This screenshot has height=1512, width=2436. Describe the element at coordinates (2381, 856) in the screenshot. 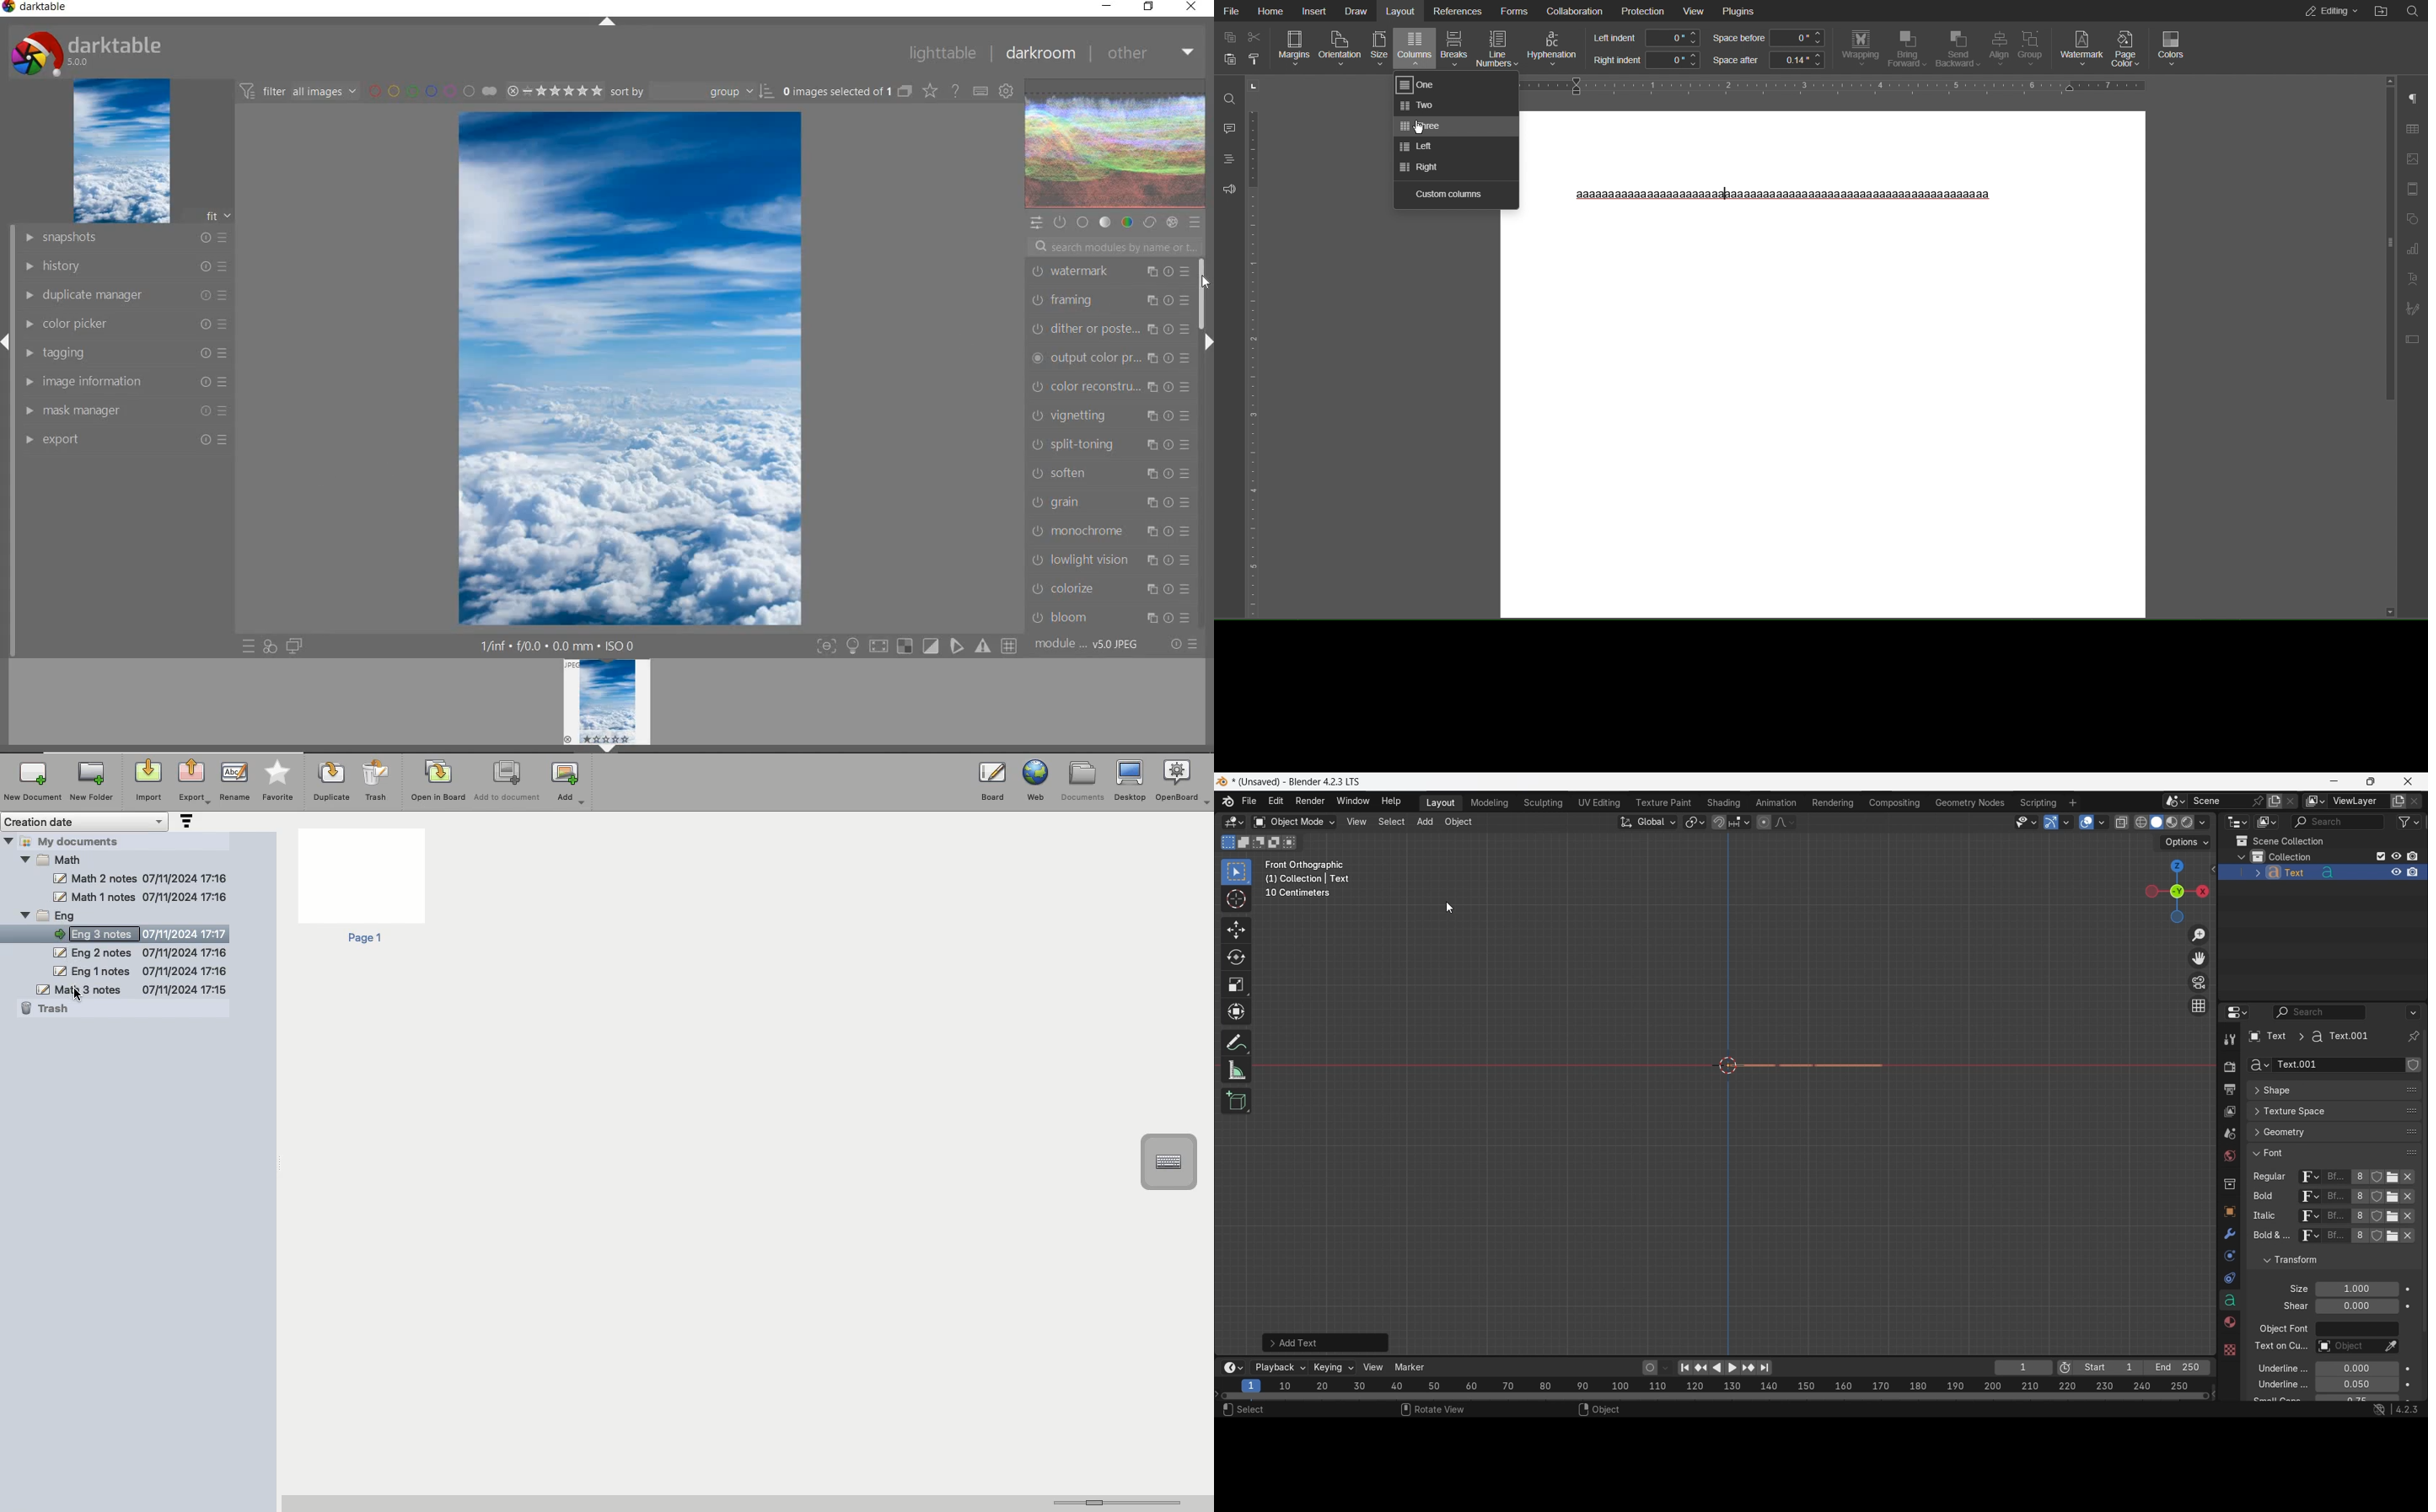

I see `Exclude from view layer` at that location.